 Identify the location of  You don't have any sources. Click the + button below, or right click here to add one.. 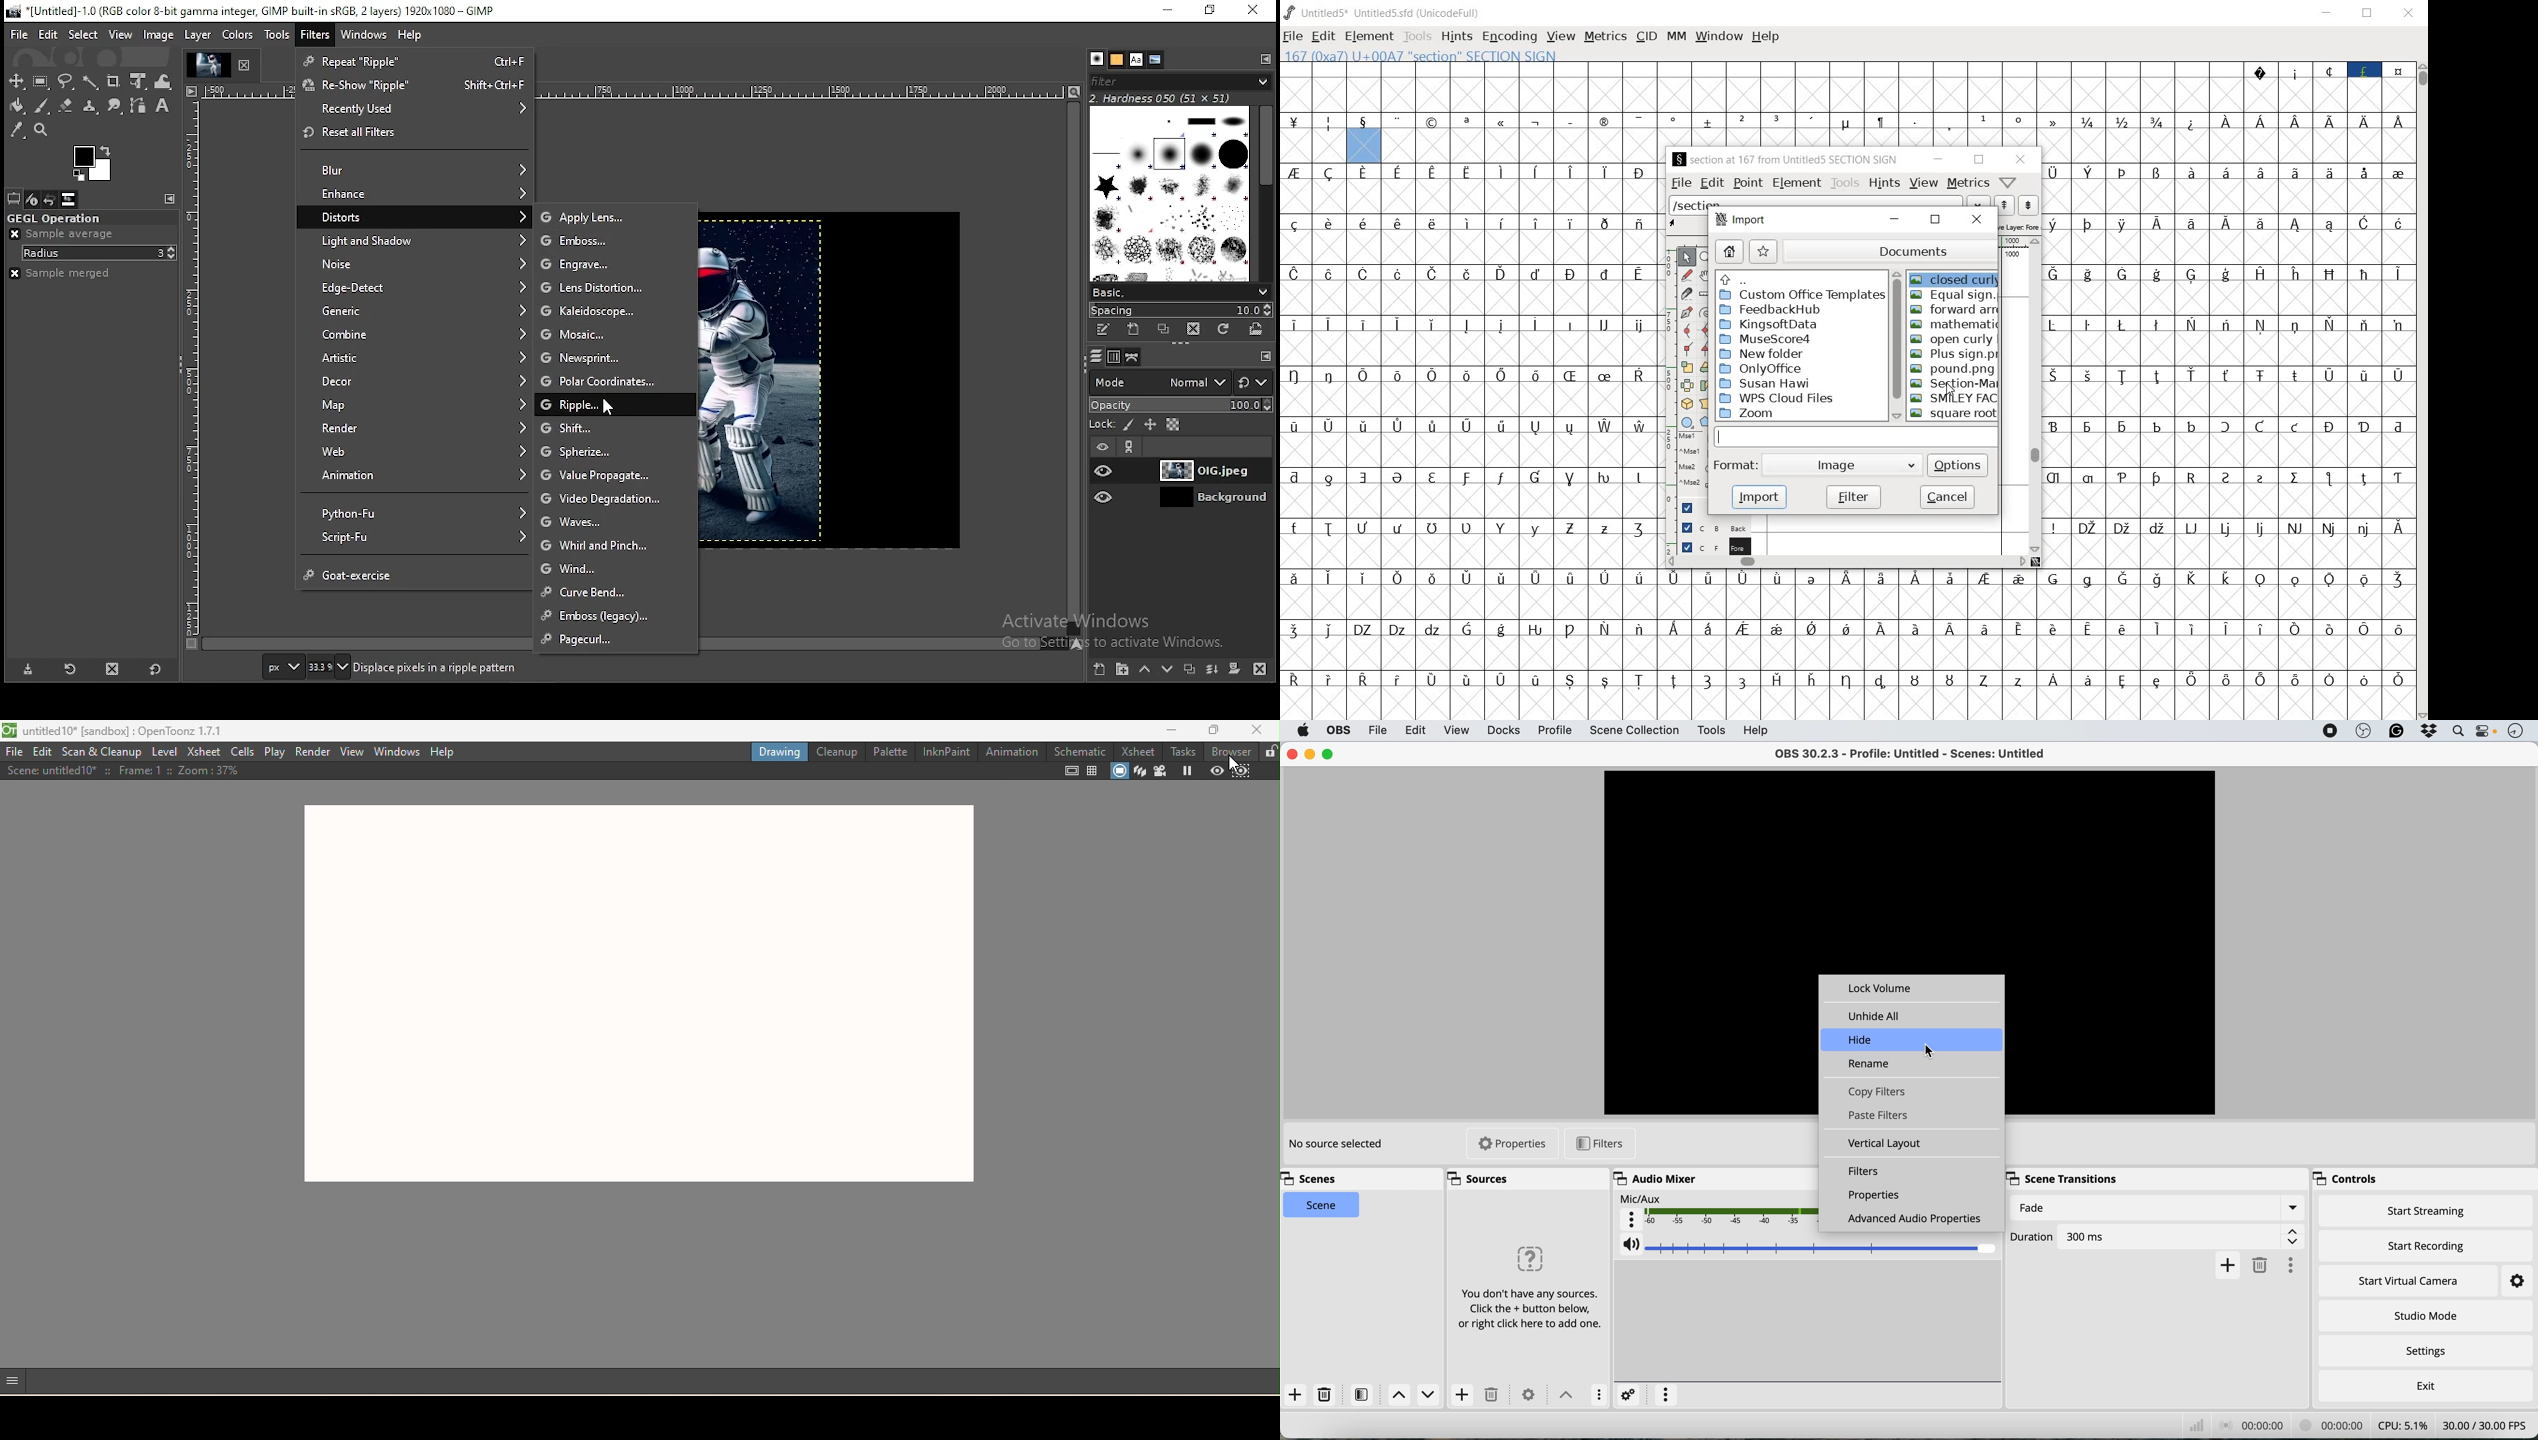
(1528, 1288).